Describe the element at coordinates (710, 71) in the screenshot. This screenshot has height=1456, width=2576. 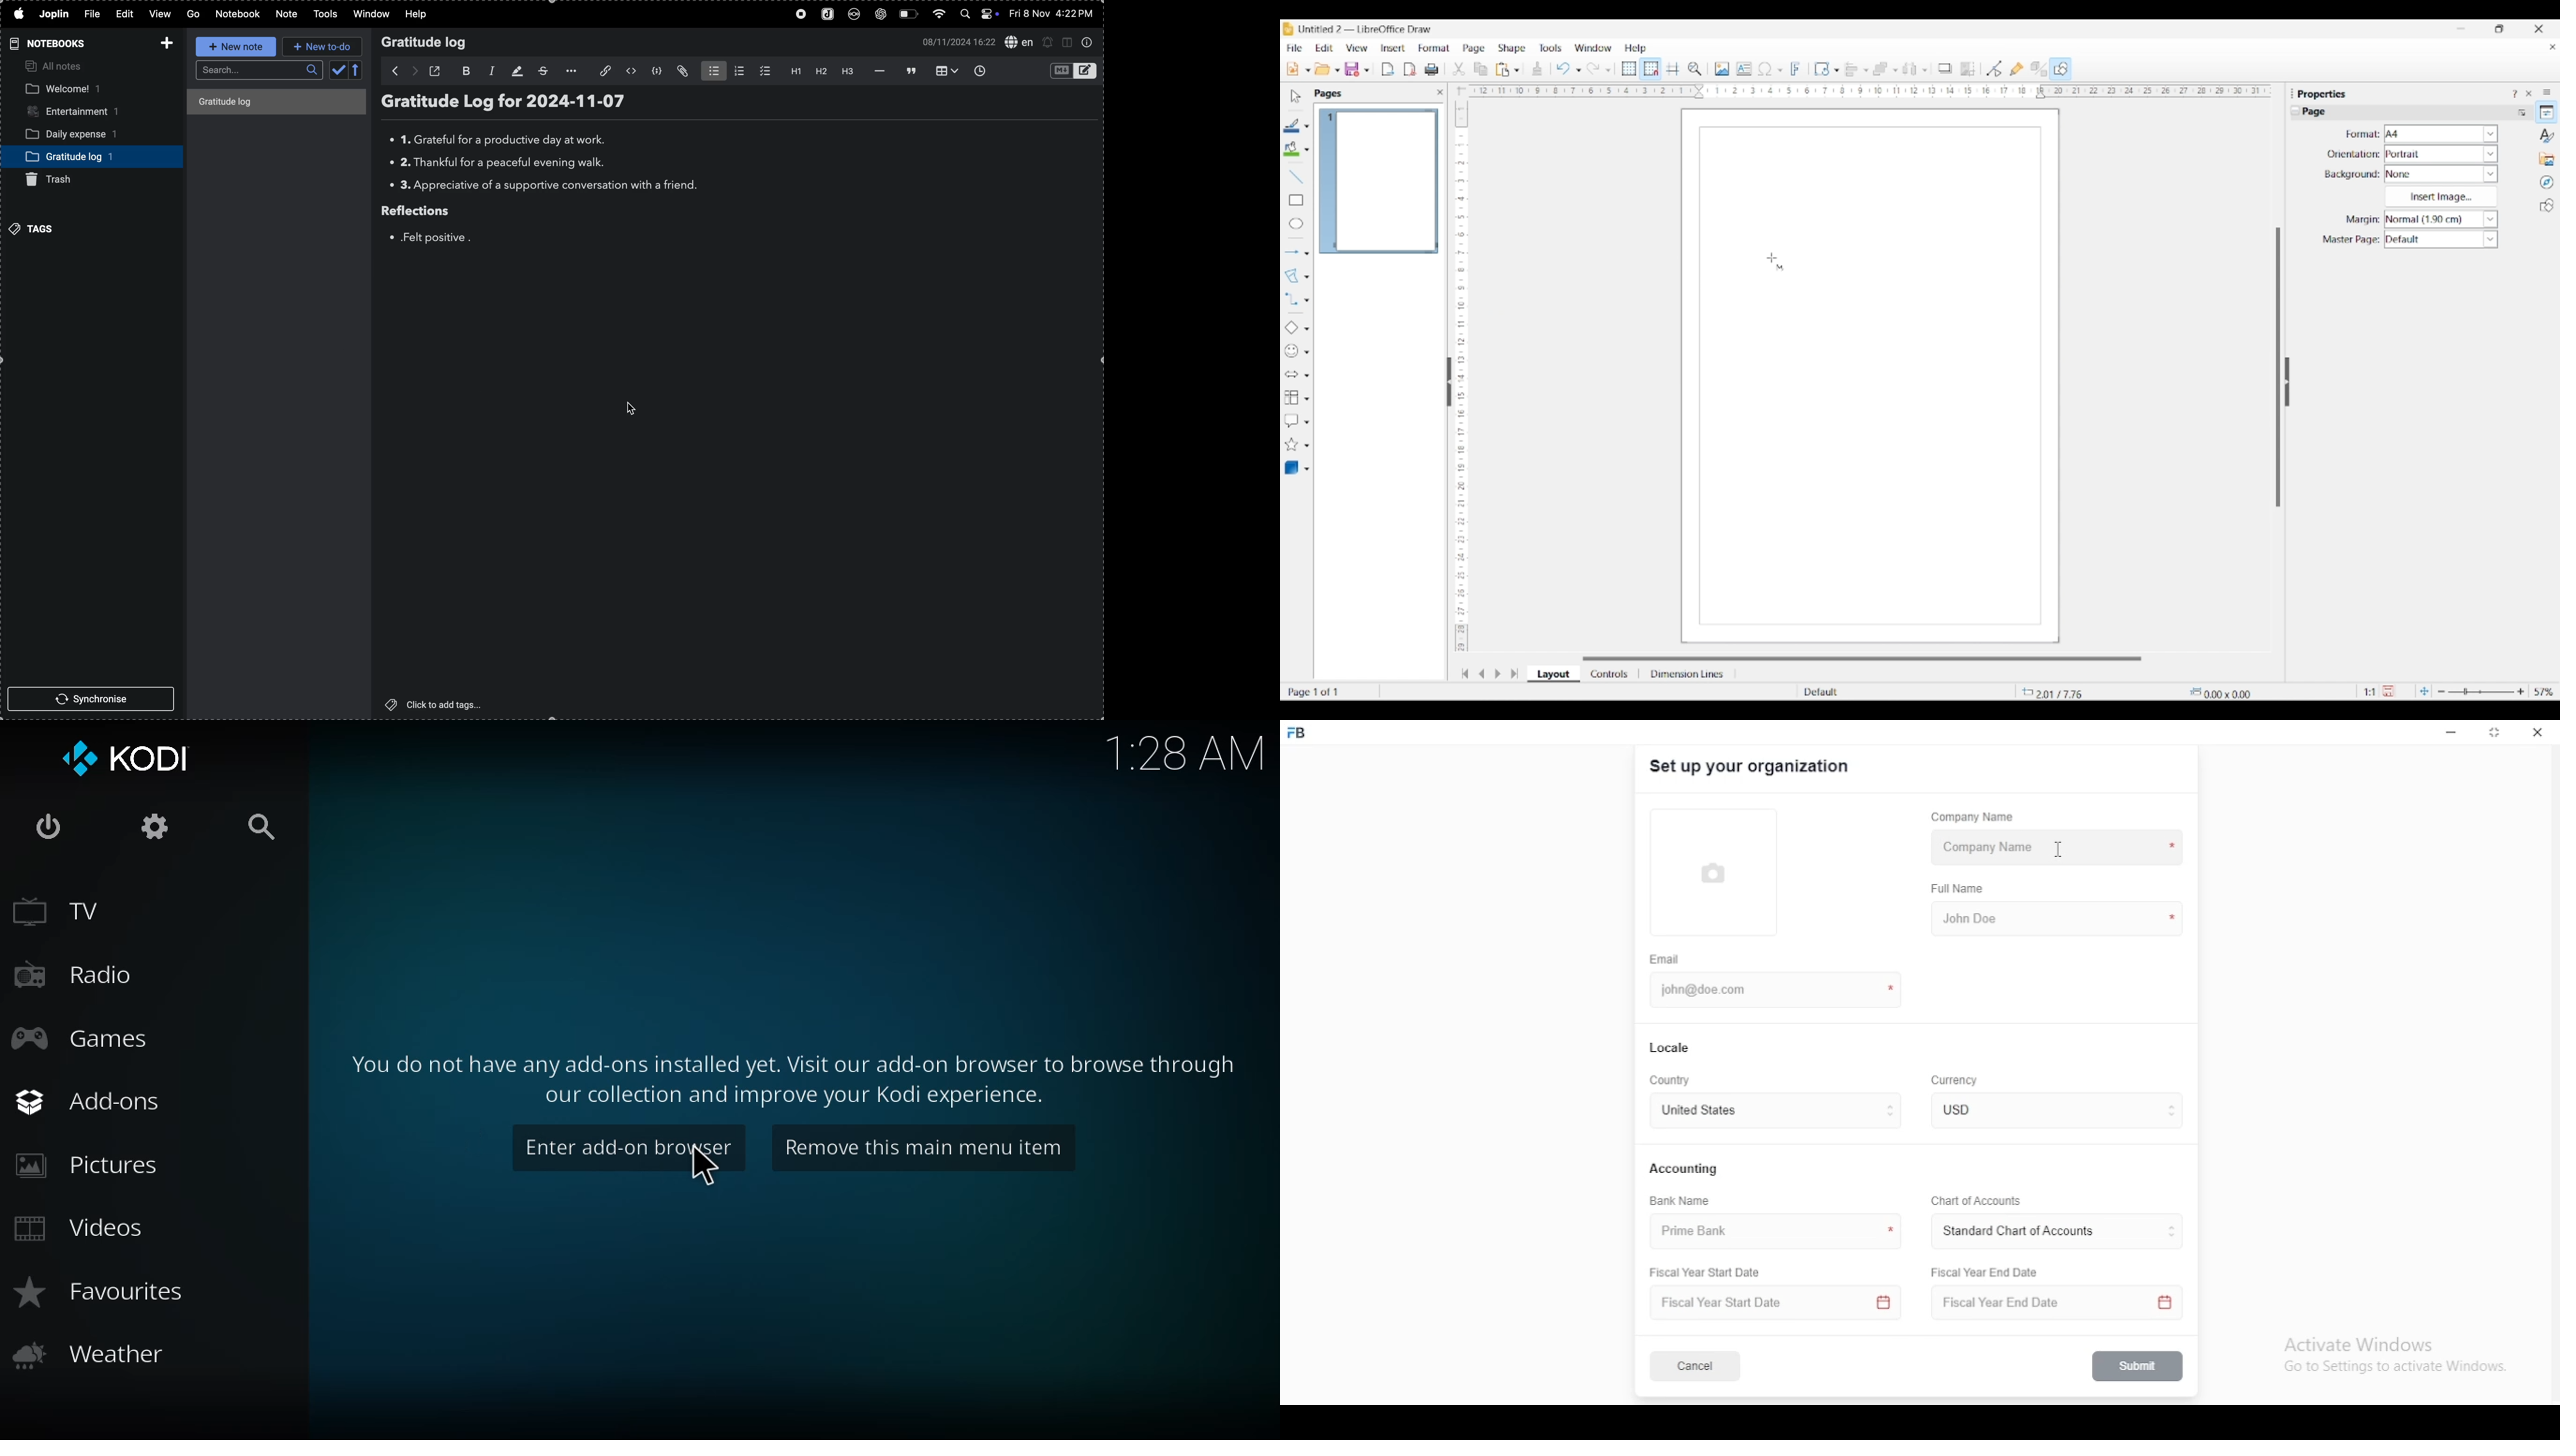
I see `bullet list` at that location.